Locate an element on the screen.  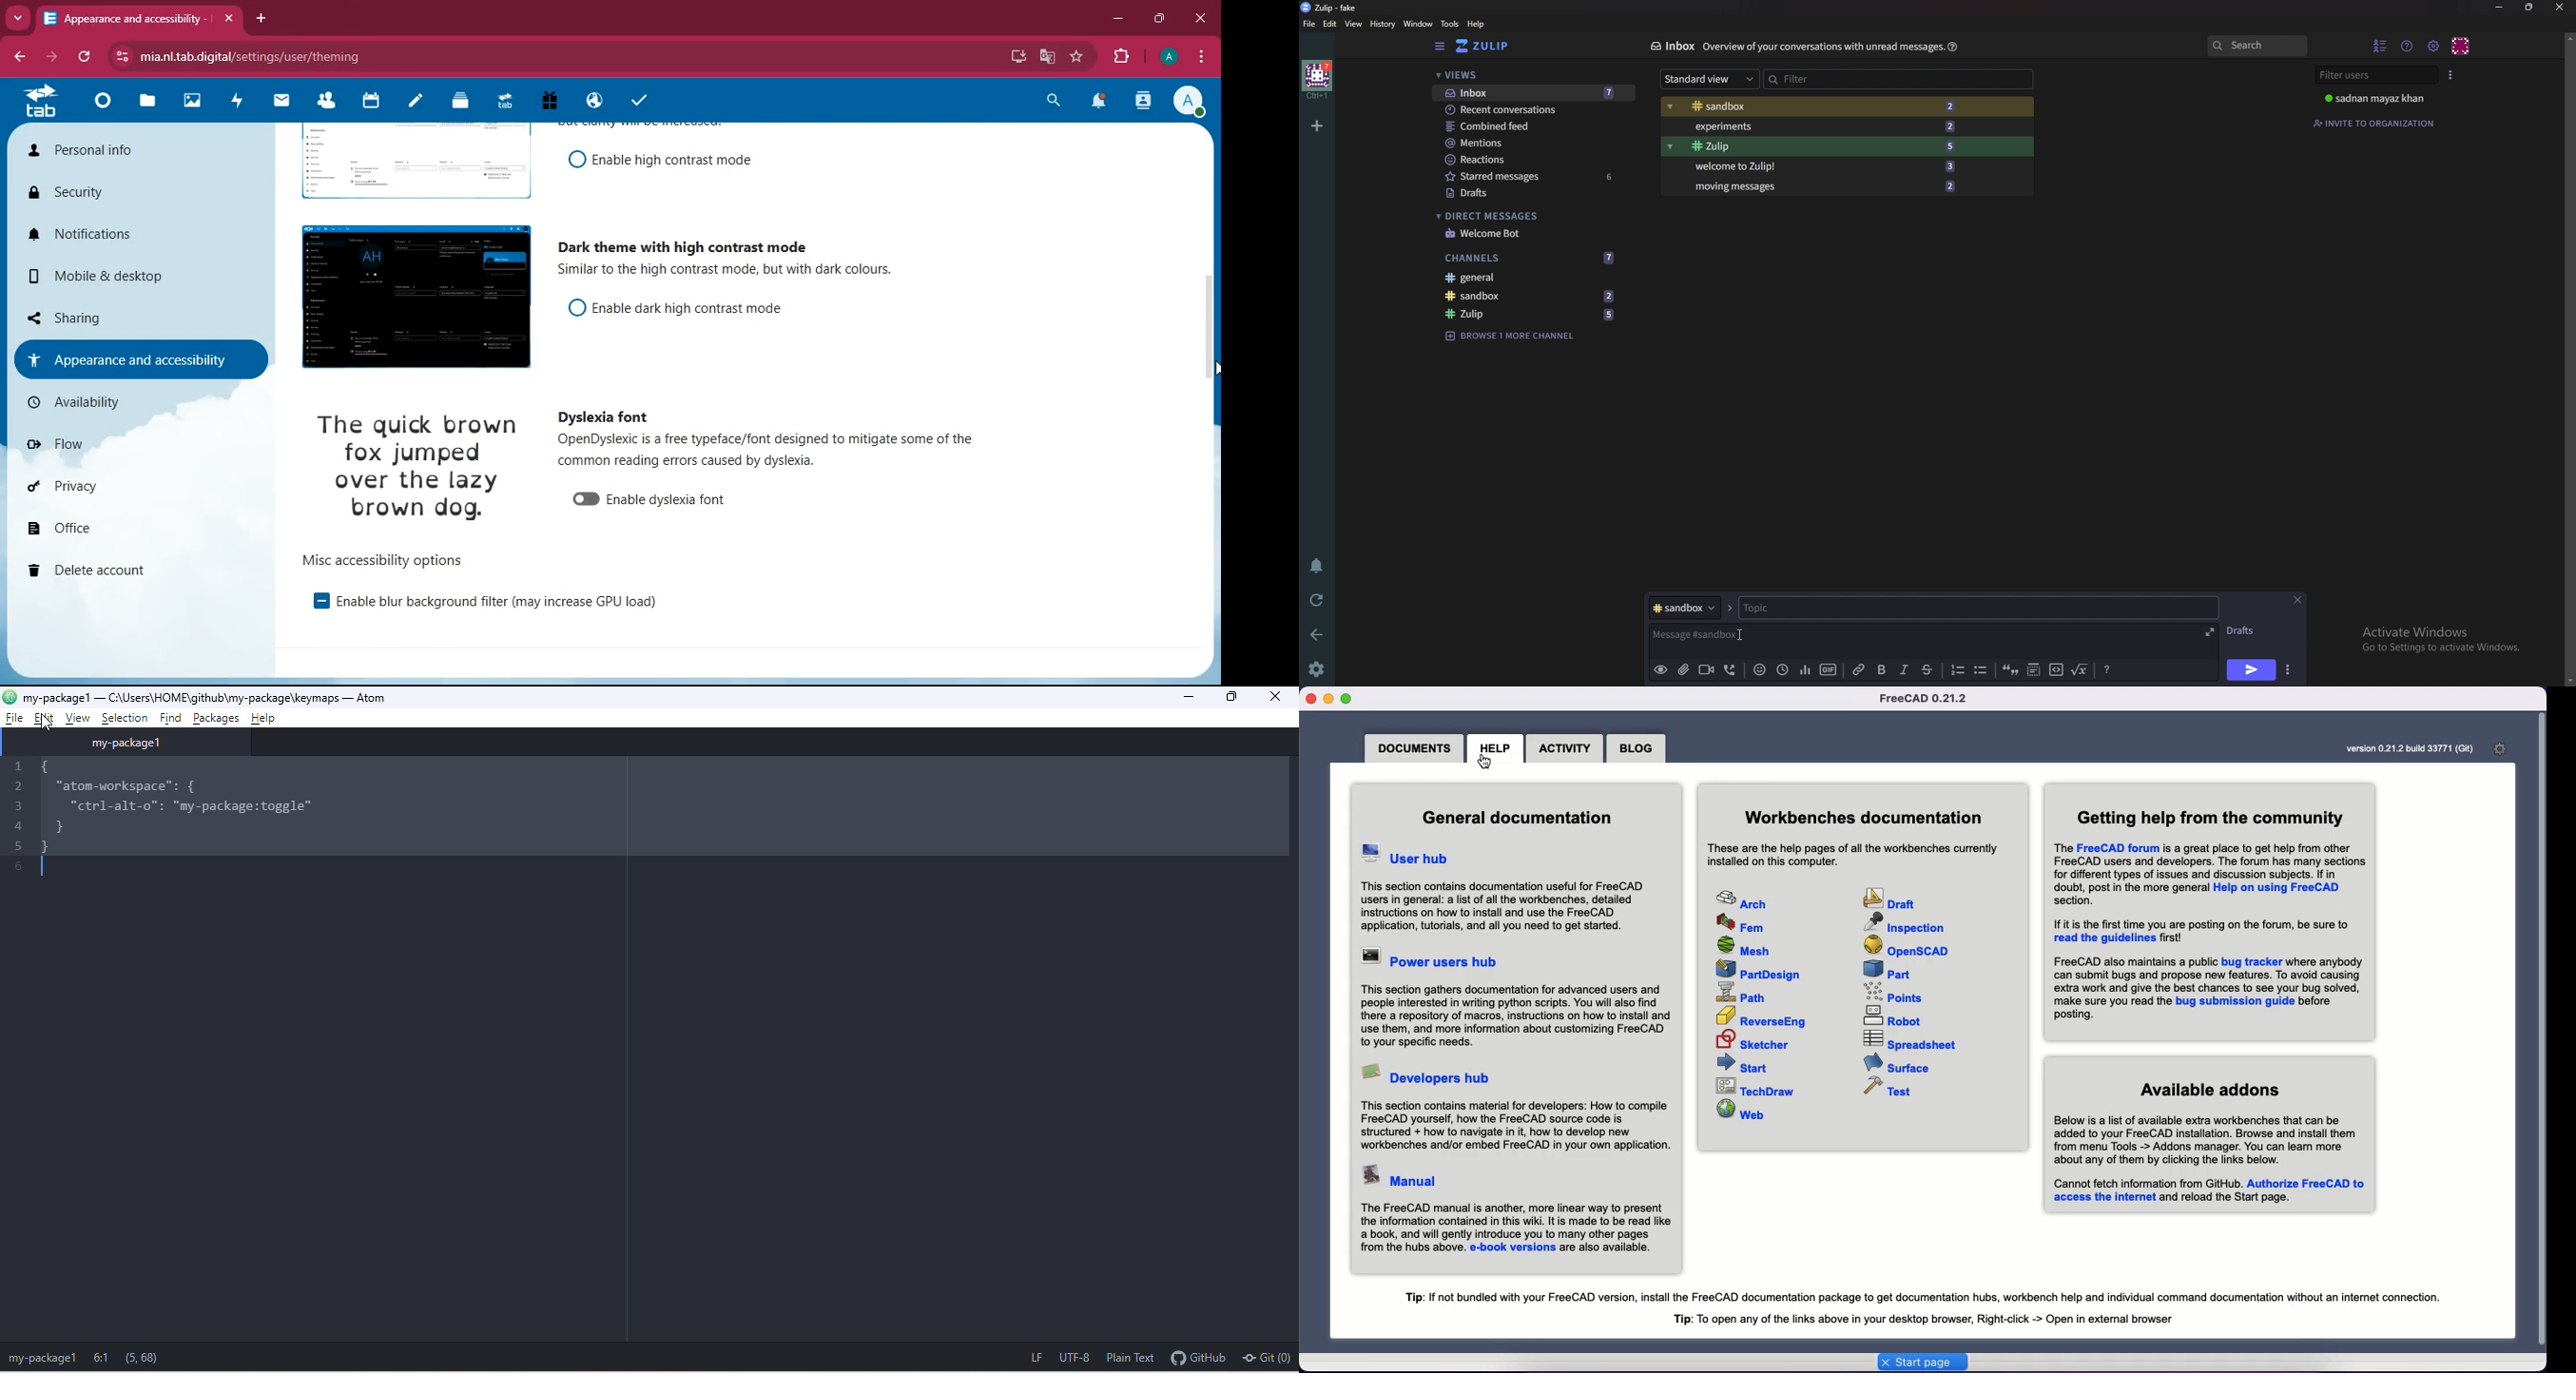
friends is located at coordinates (327, 104).